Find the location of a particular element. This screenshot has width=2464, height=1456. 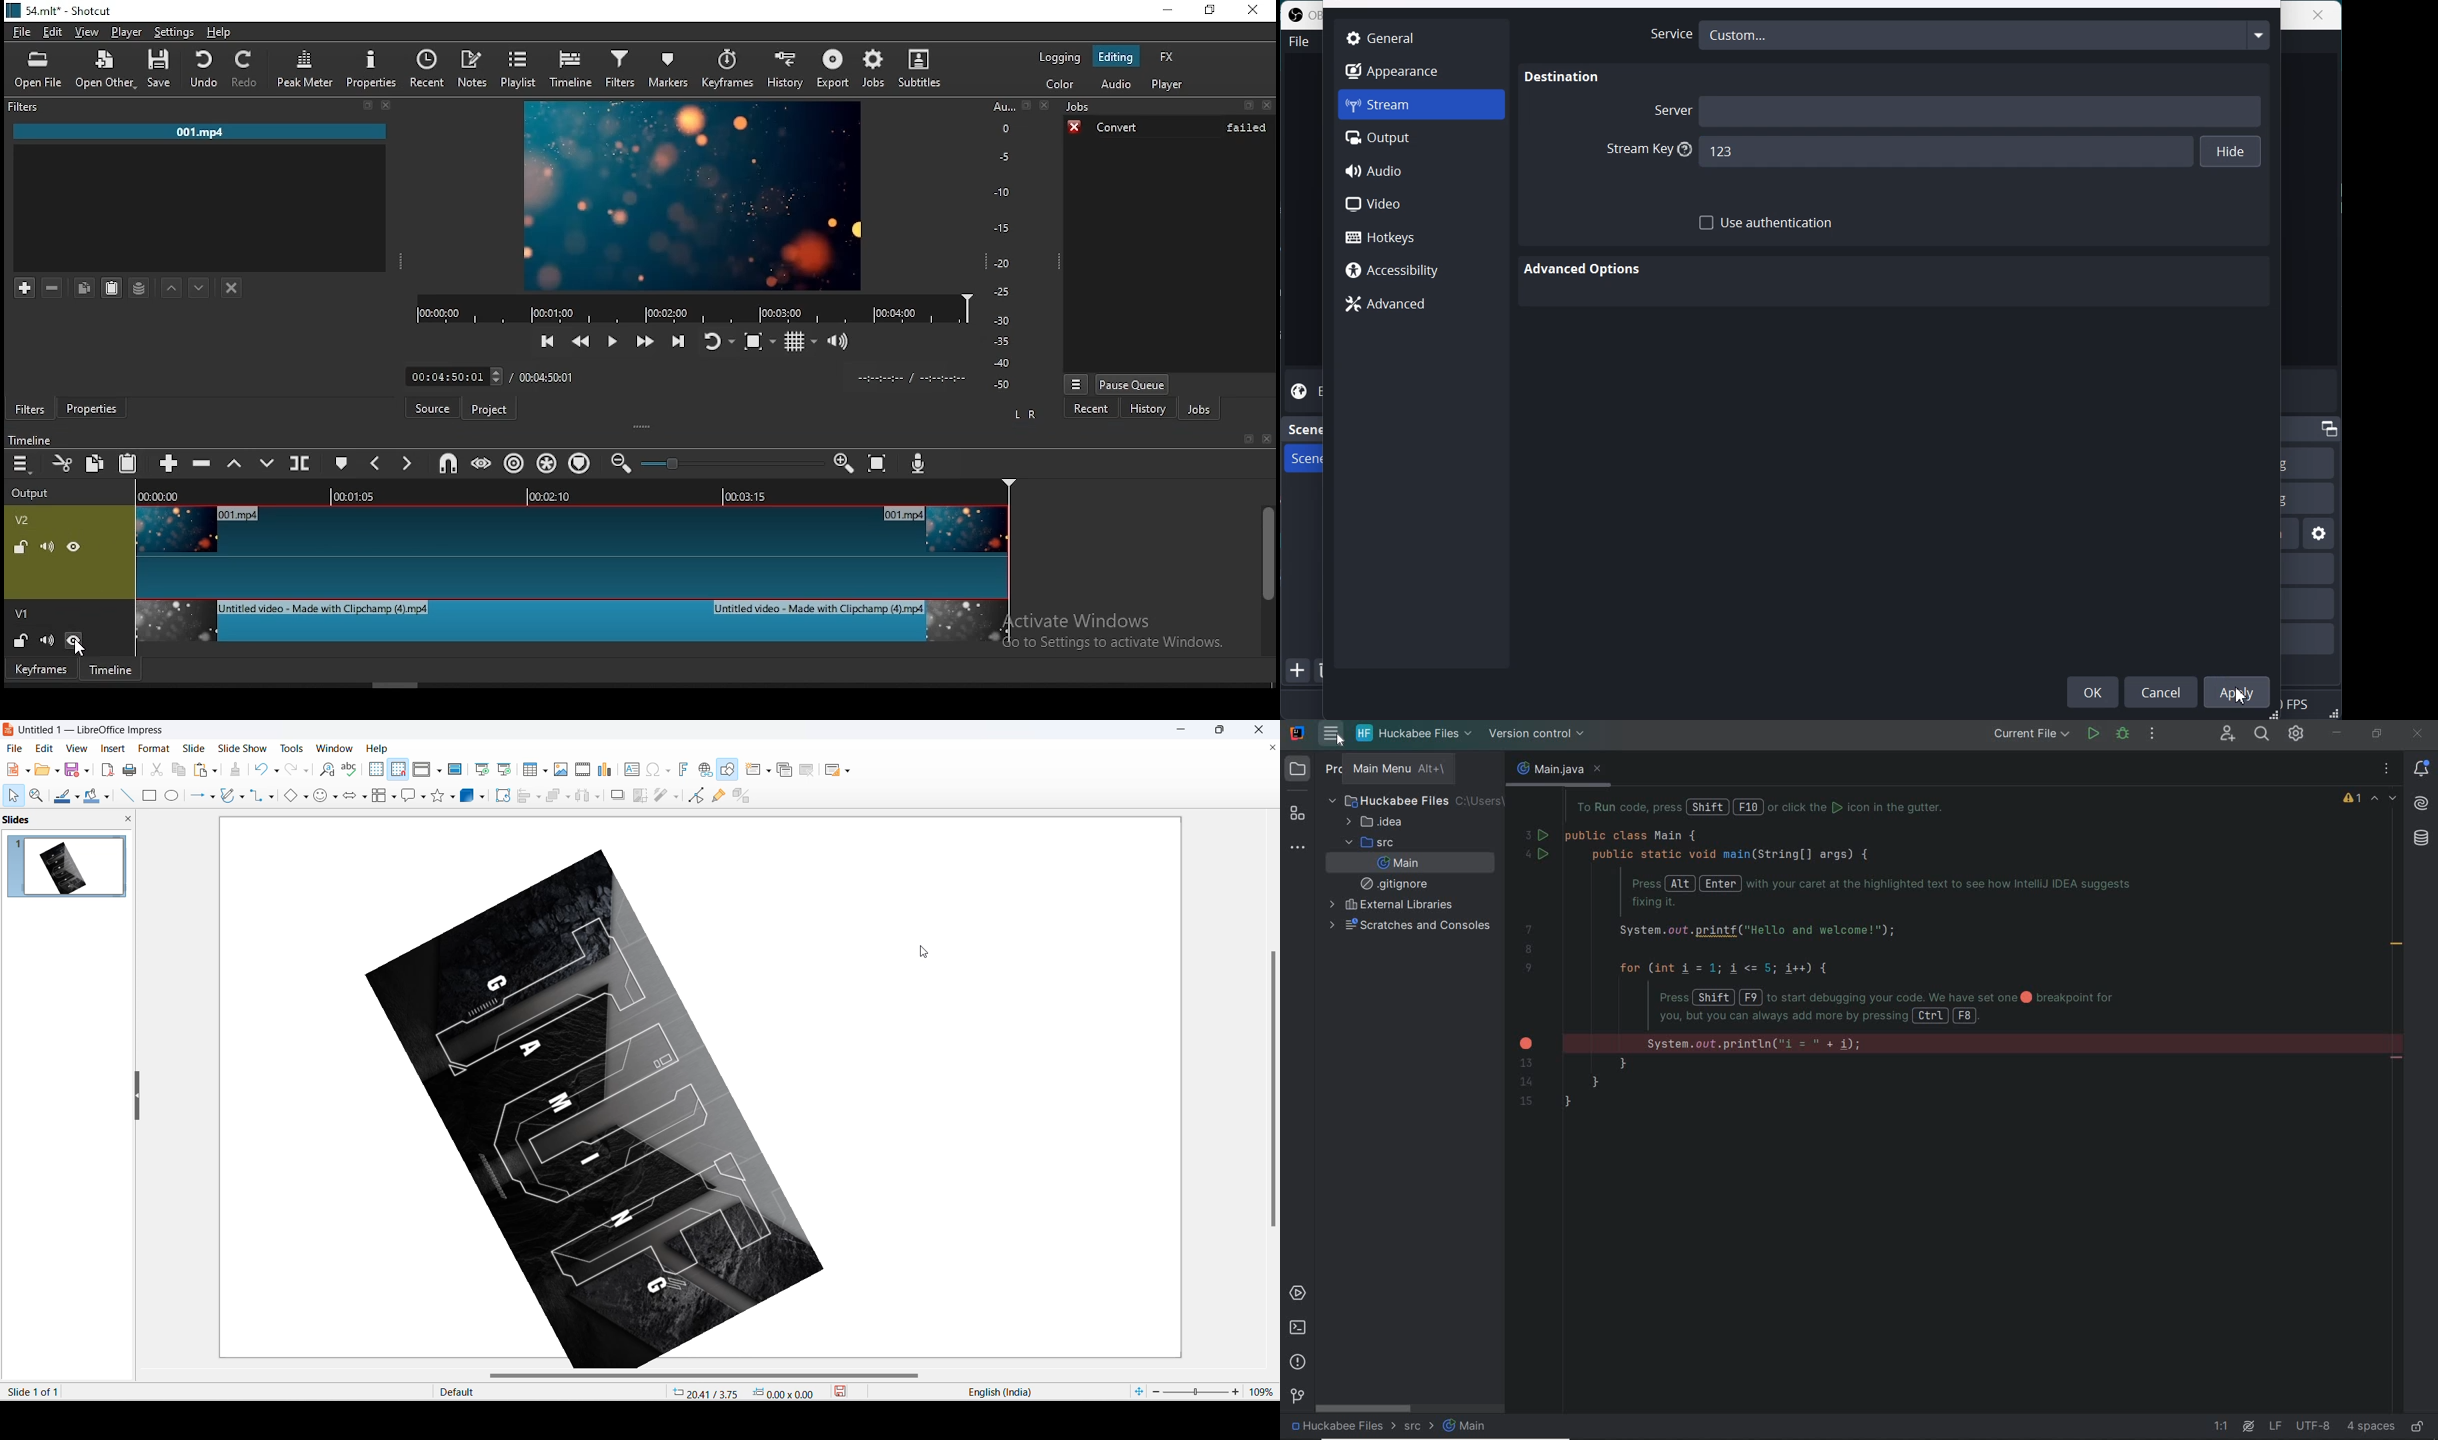

Server name is located at coordinates (1981, 110).